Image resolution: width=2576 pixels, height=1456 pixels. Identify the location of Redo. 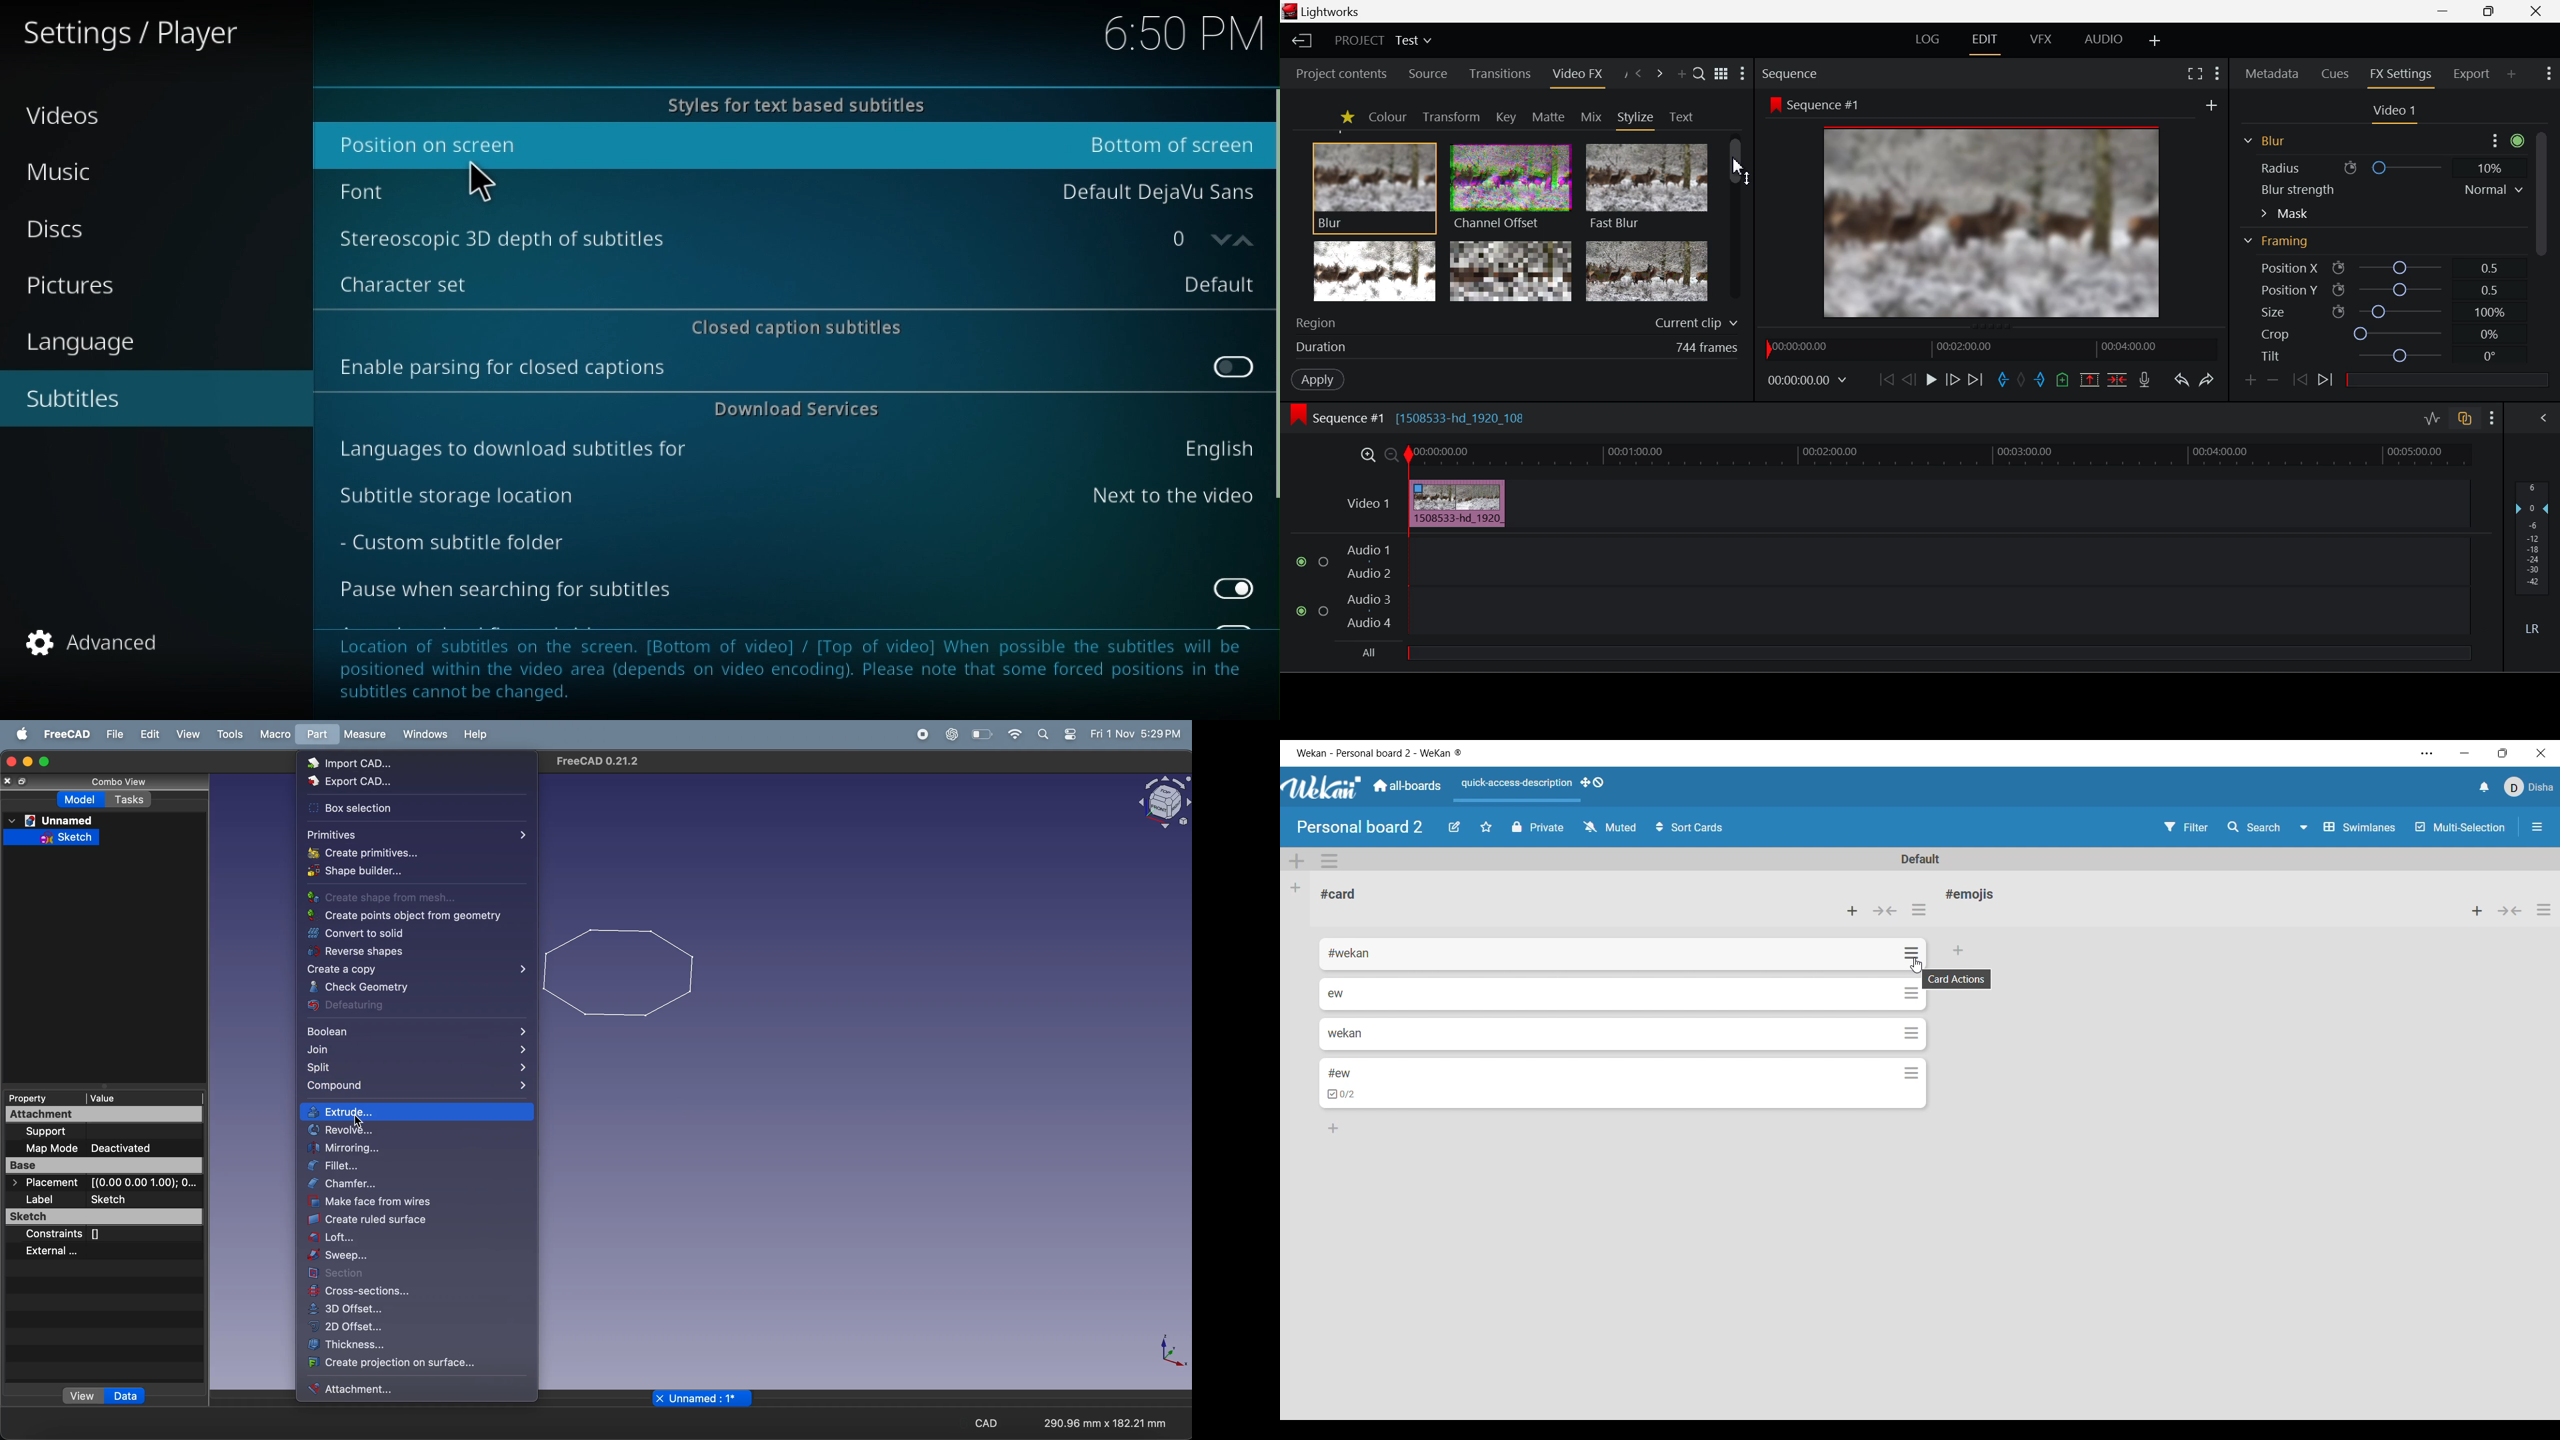
(2205, 379).